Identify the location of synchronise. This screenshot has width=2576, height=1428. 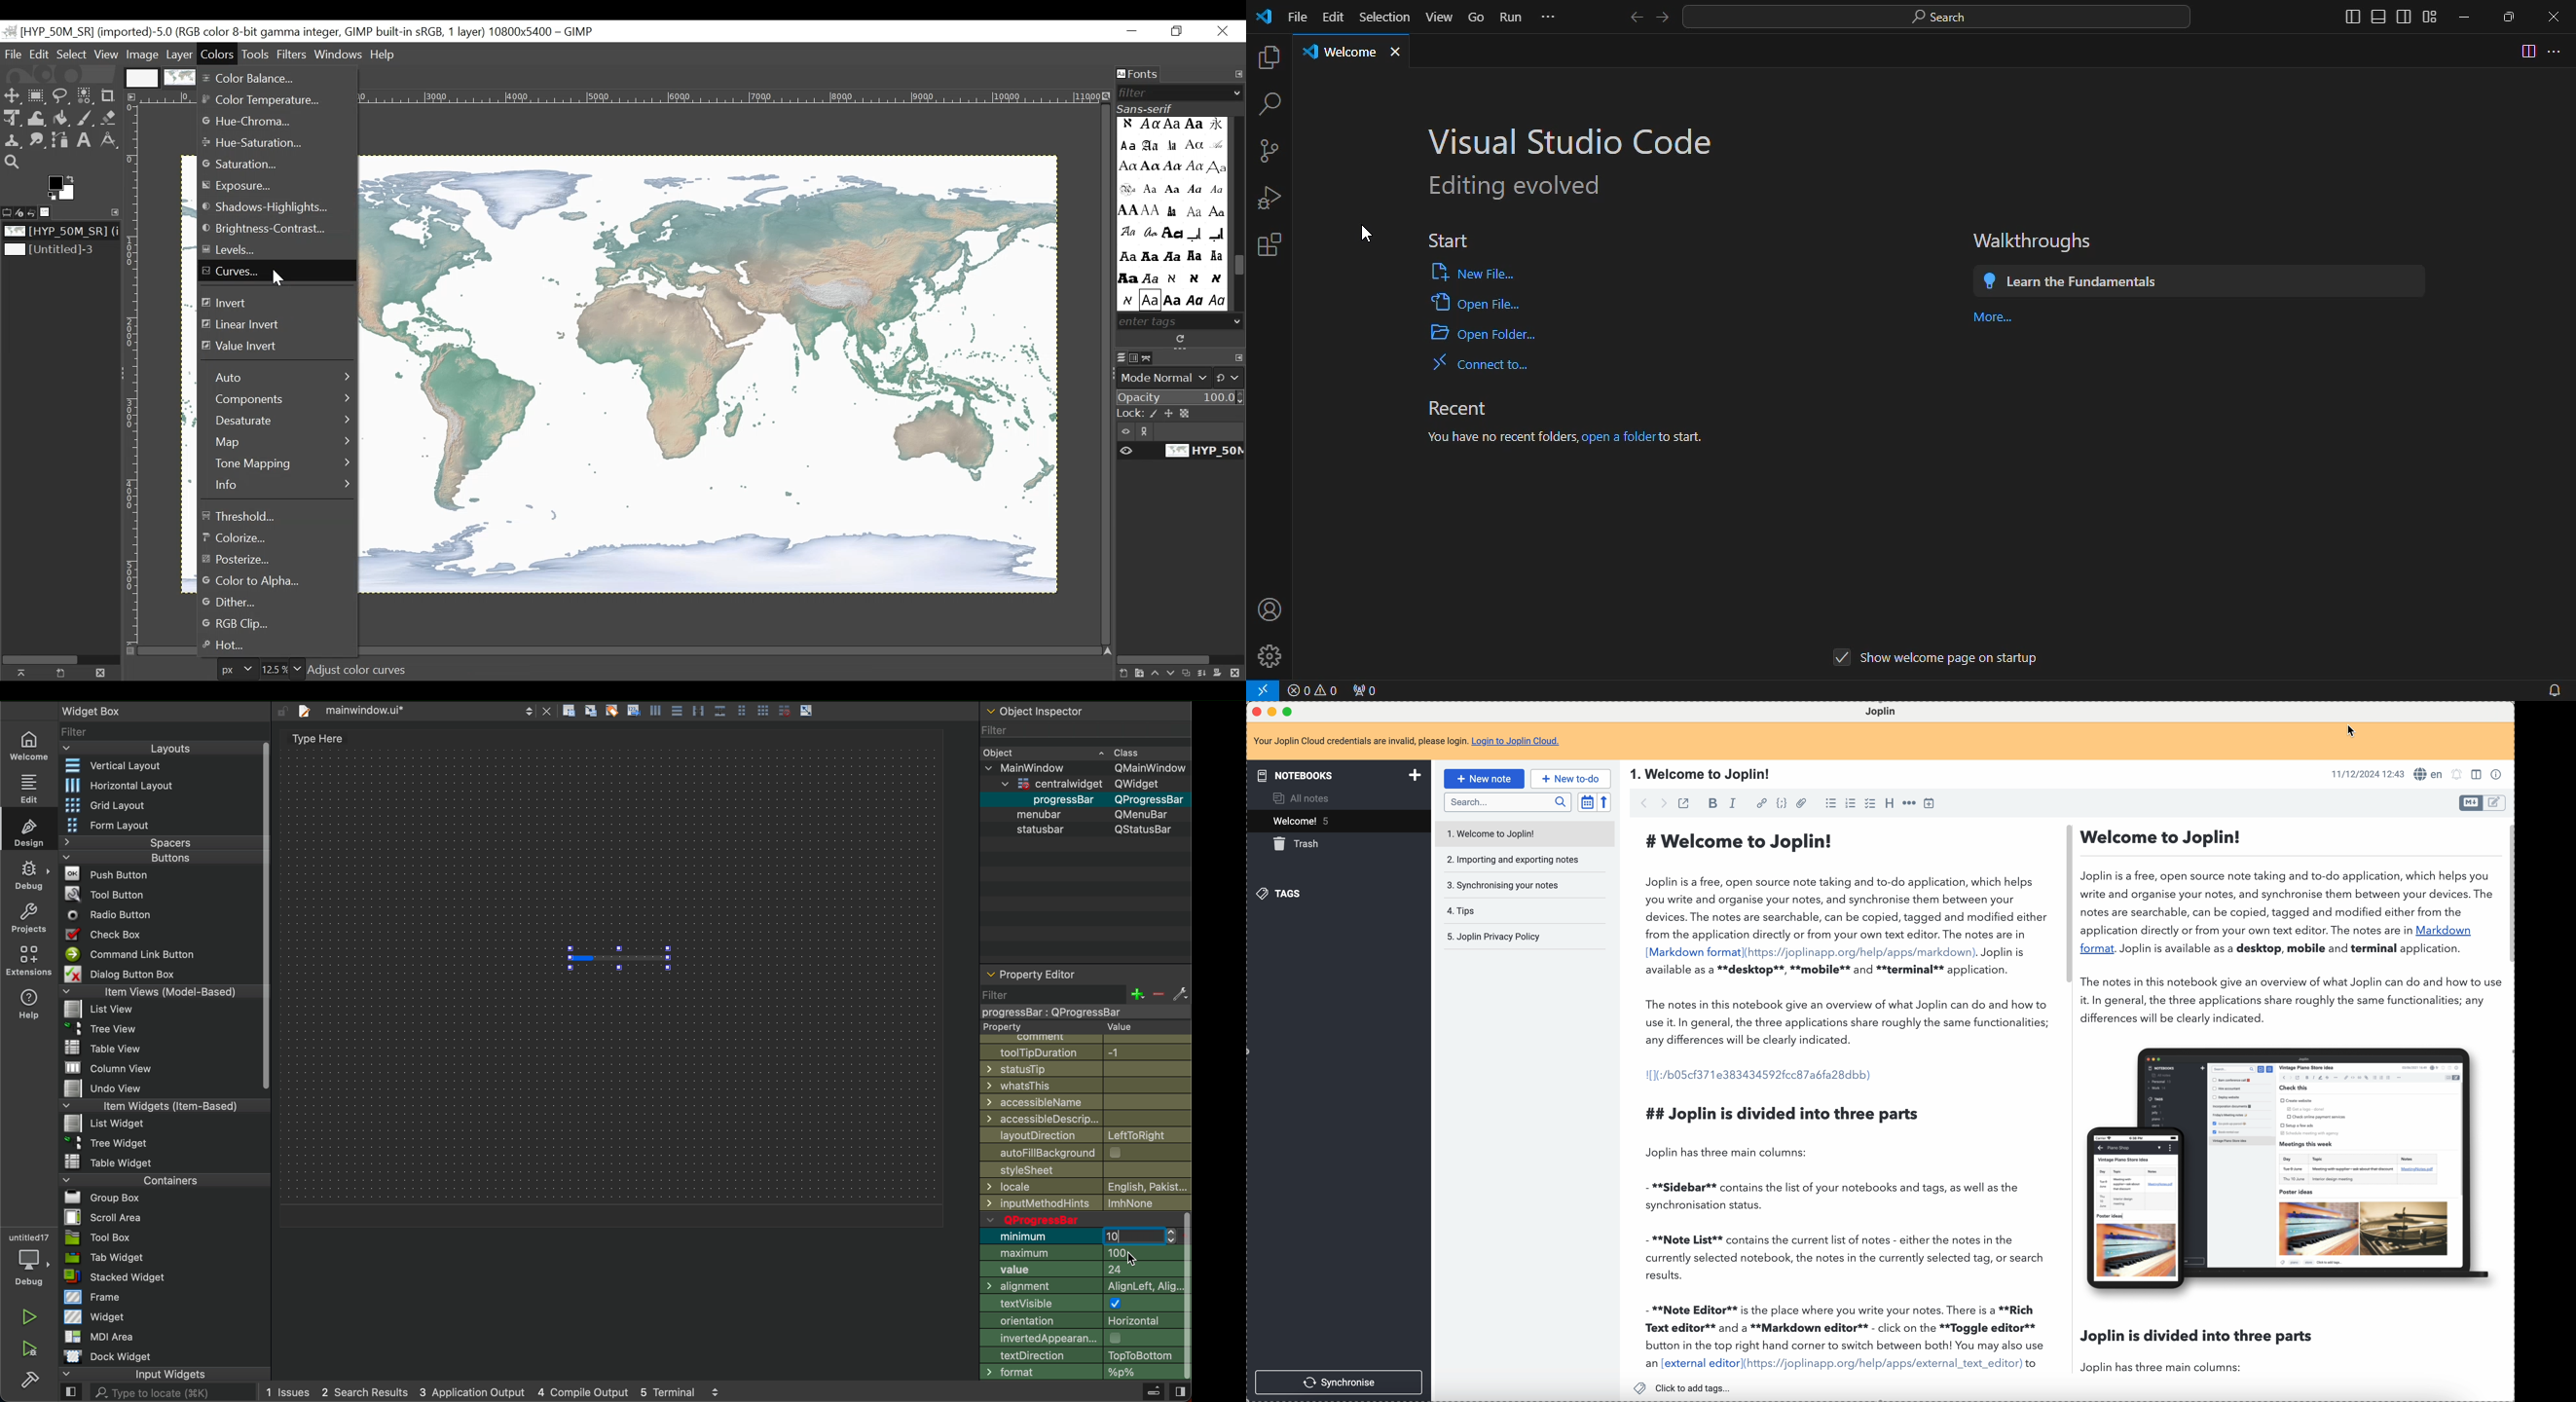
(1340, 1382).